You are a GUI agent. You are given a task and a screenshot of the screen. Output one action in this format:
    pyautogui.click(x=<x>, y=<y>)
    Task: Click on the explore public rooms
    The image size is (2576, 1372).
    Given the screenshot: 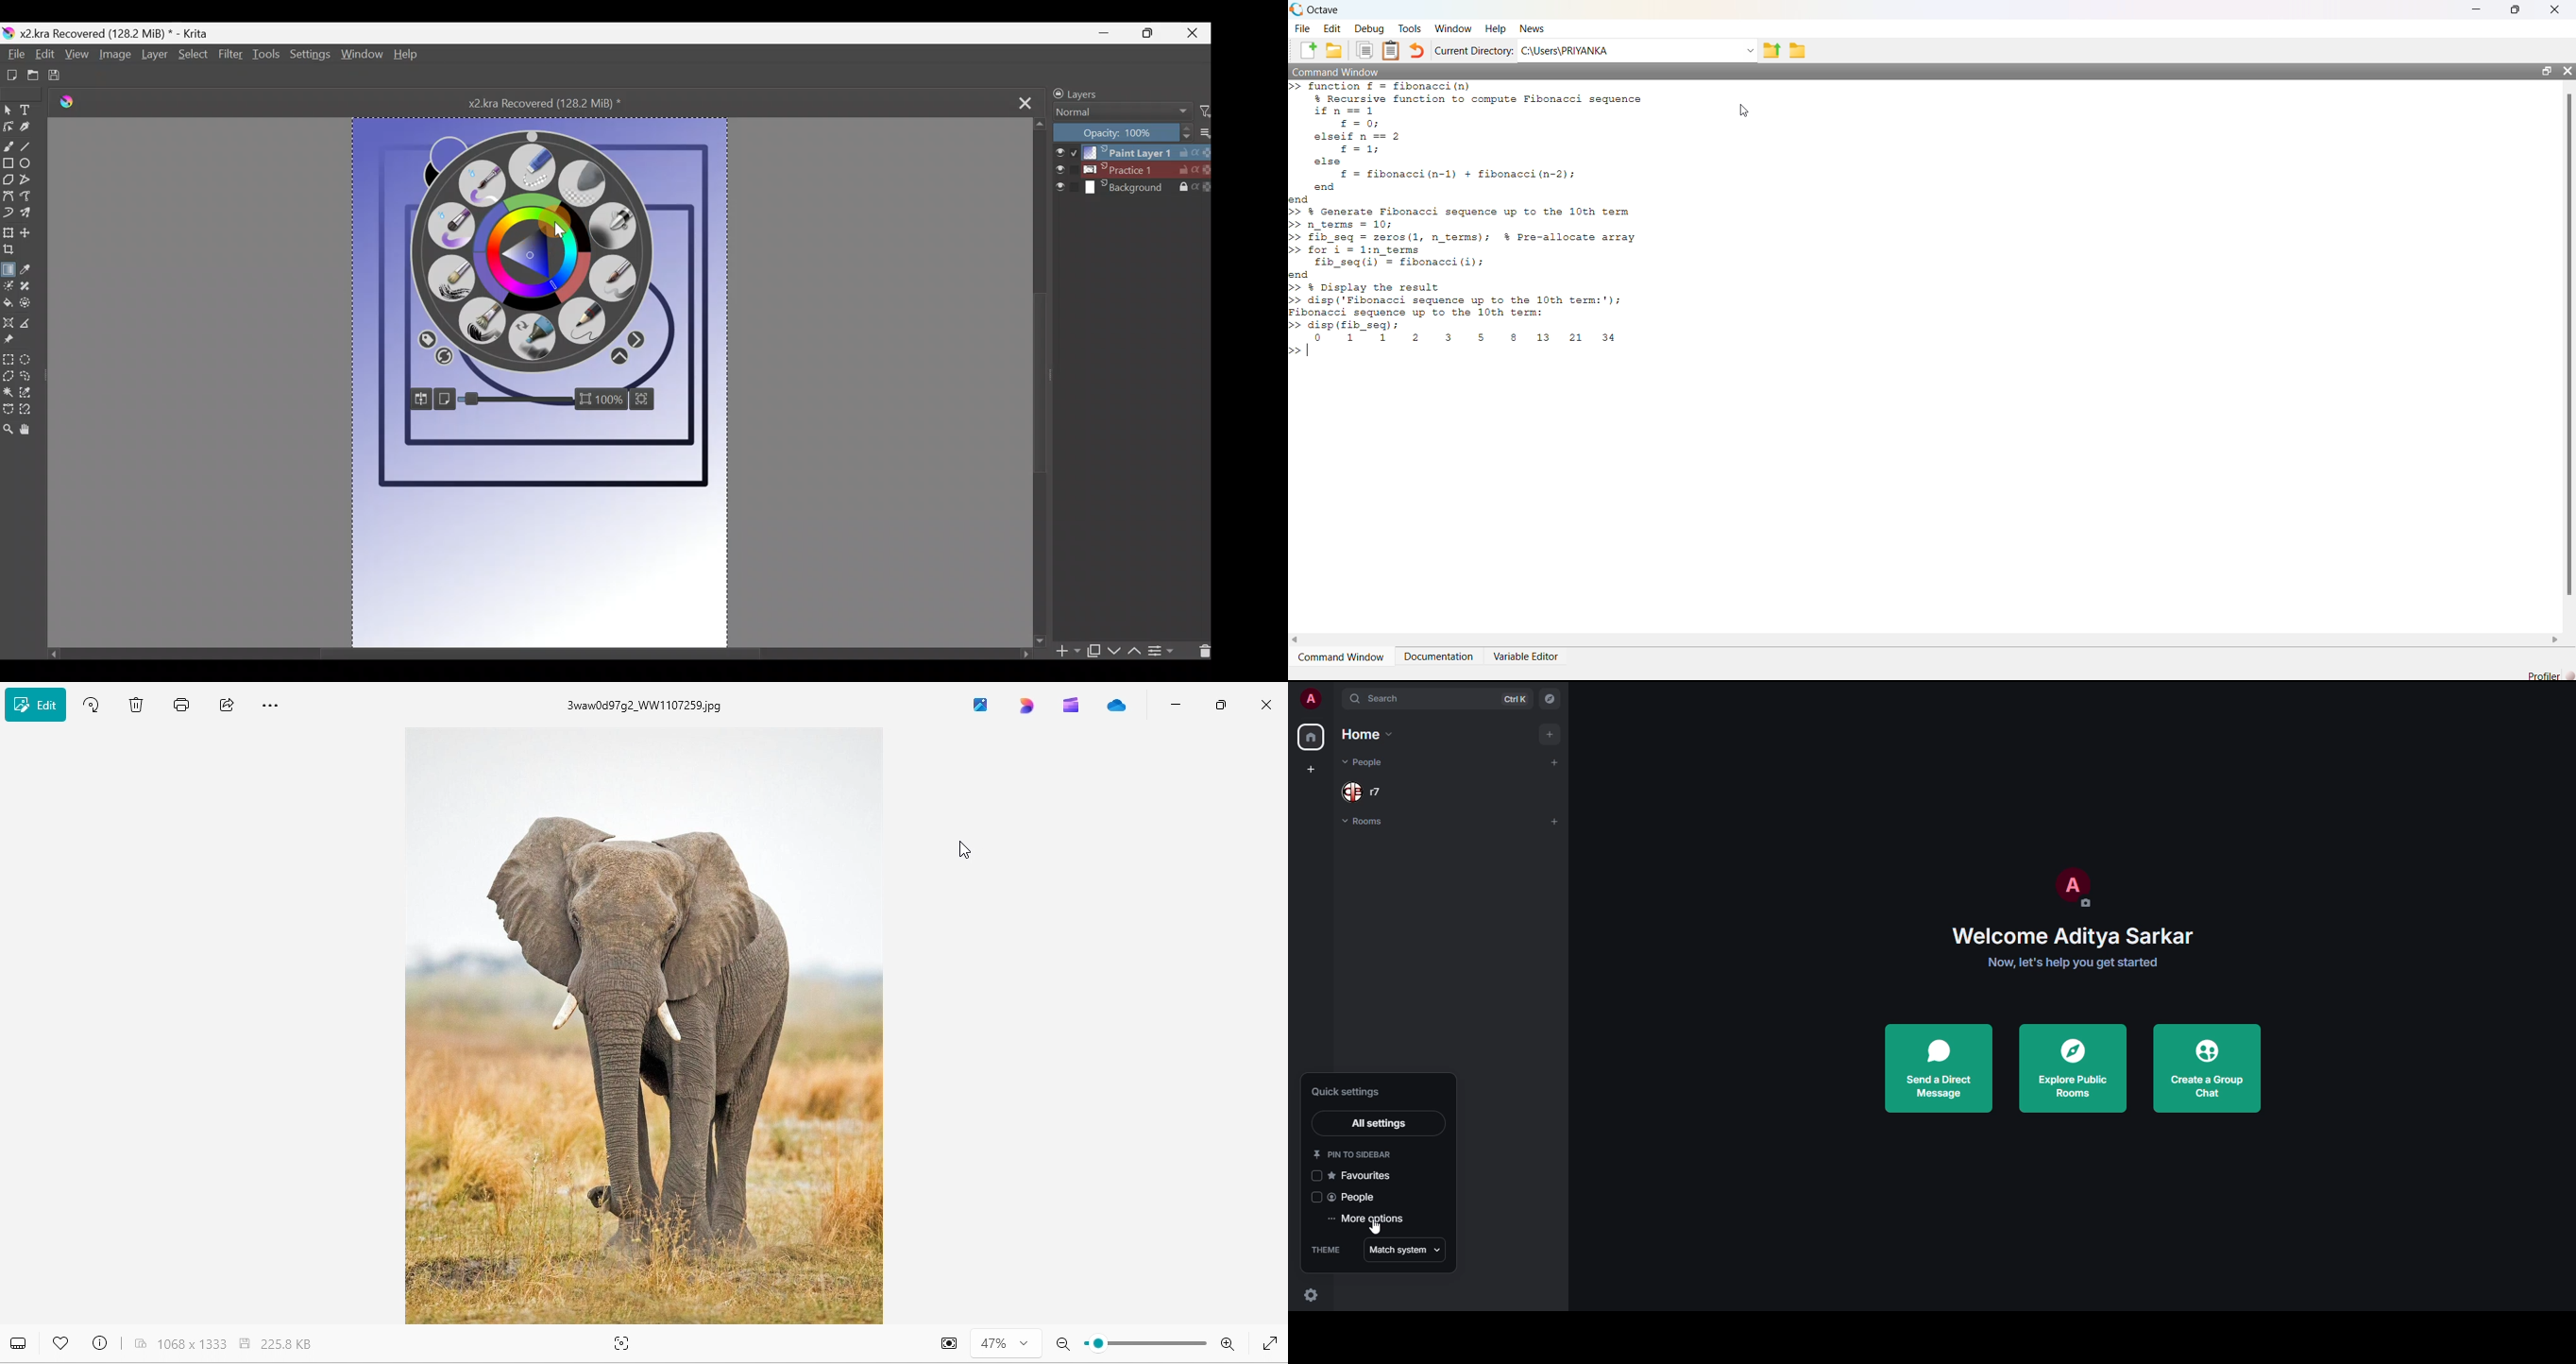 What is the action you would take?
    pyautogui.click(x=2072, y=1067)
    